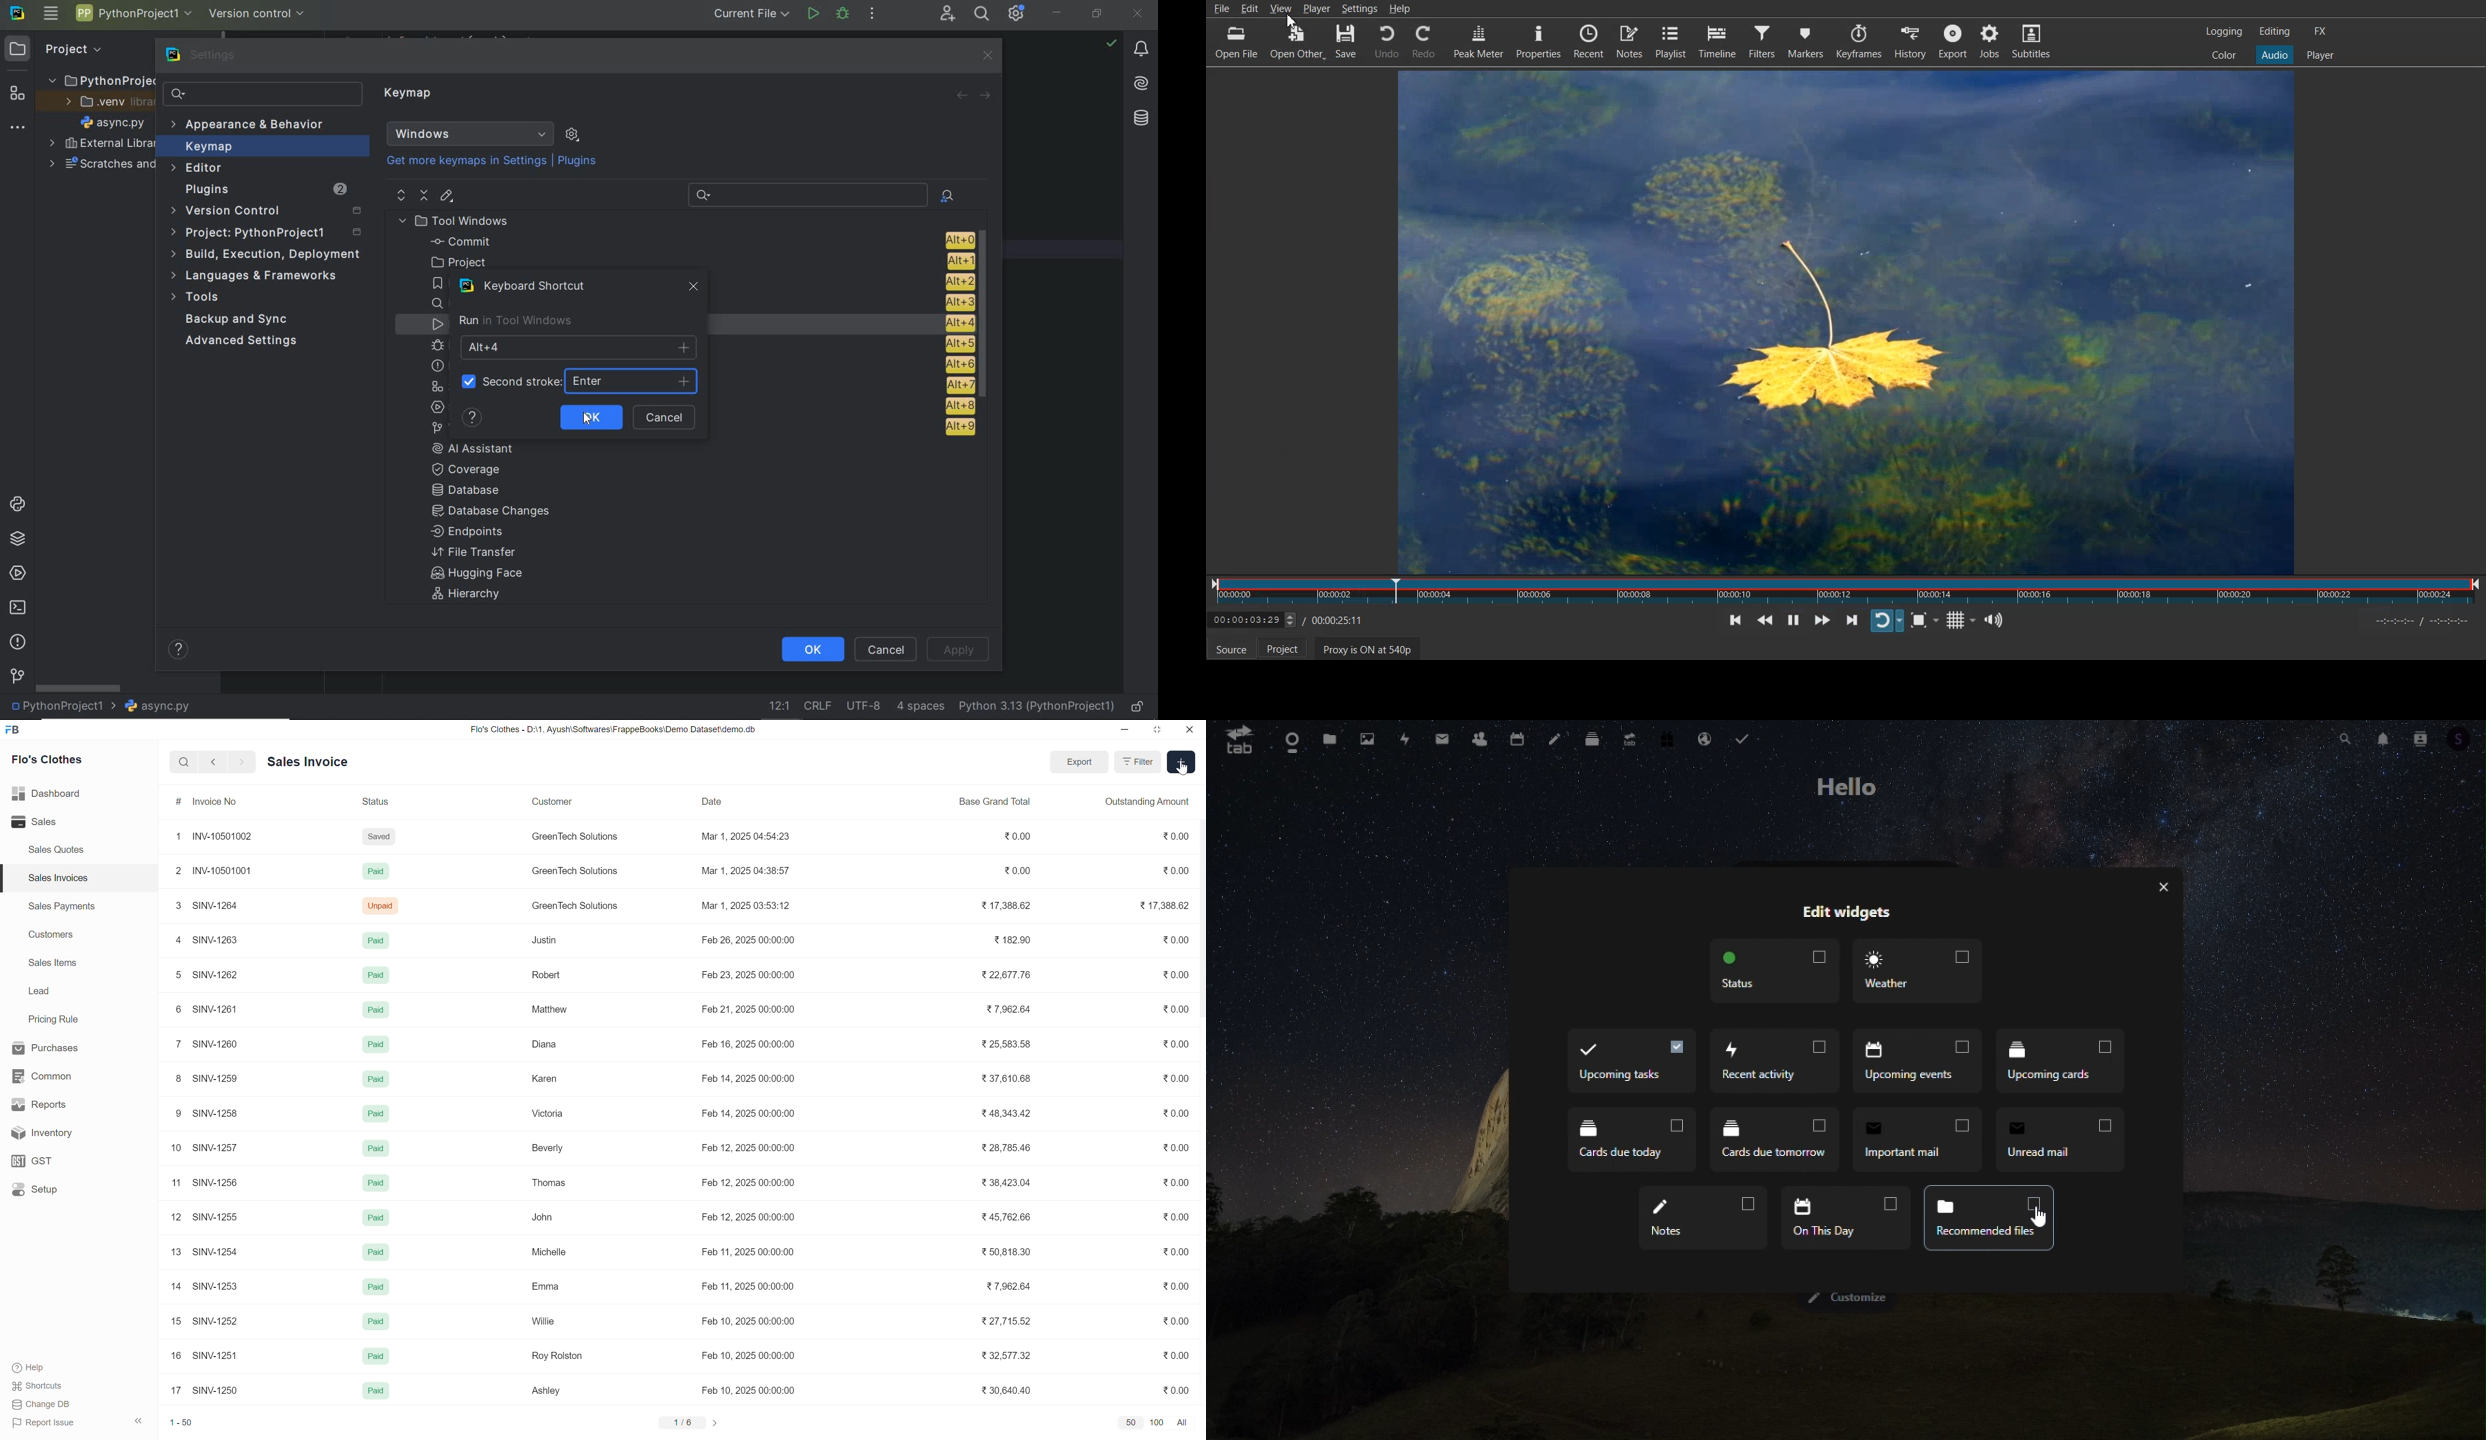 This screenshot has height=1456, width=2492. Describe the element at coordinates (2039, 1218) in the screenshot. I see `Cursor` at that location.